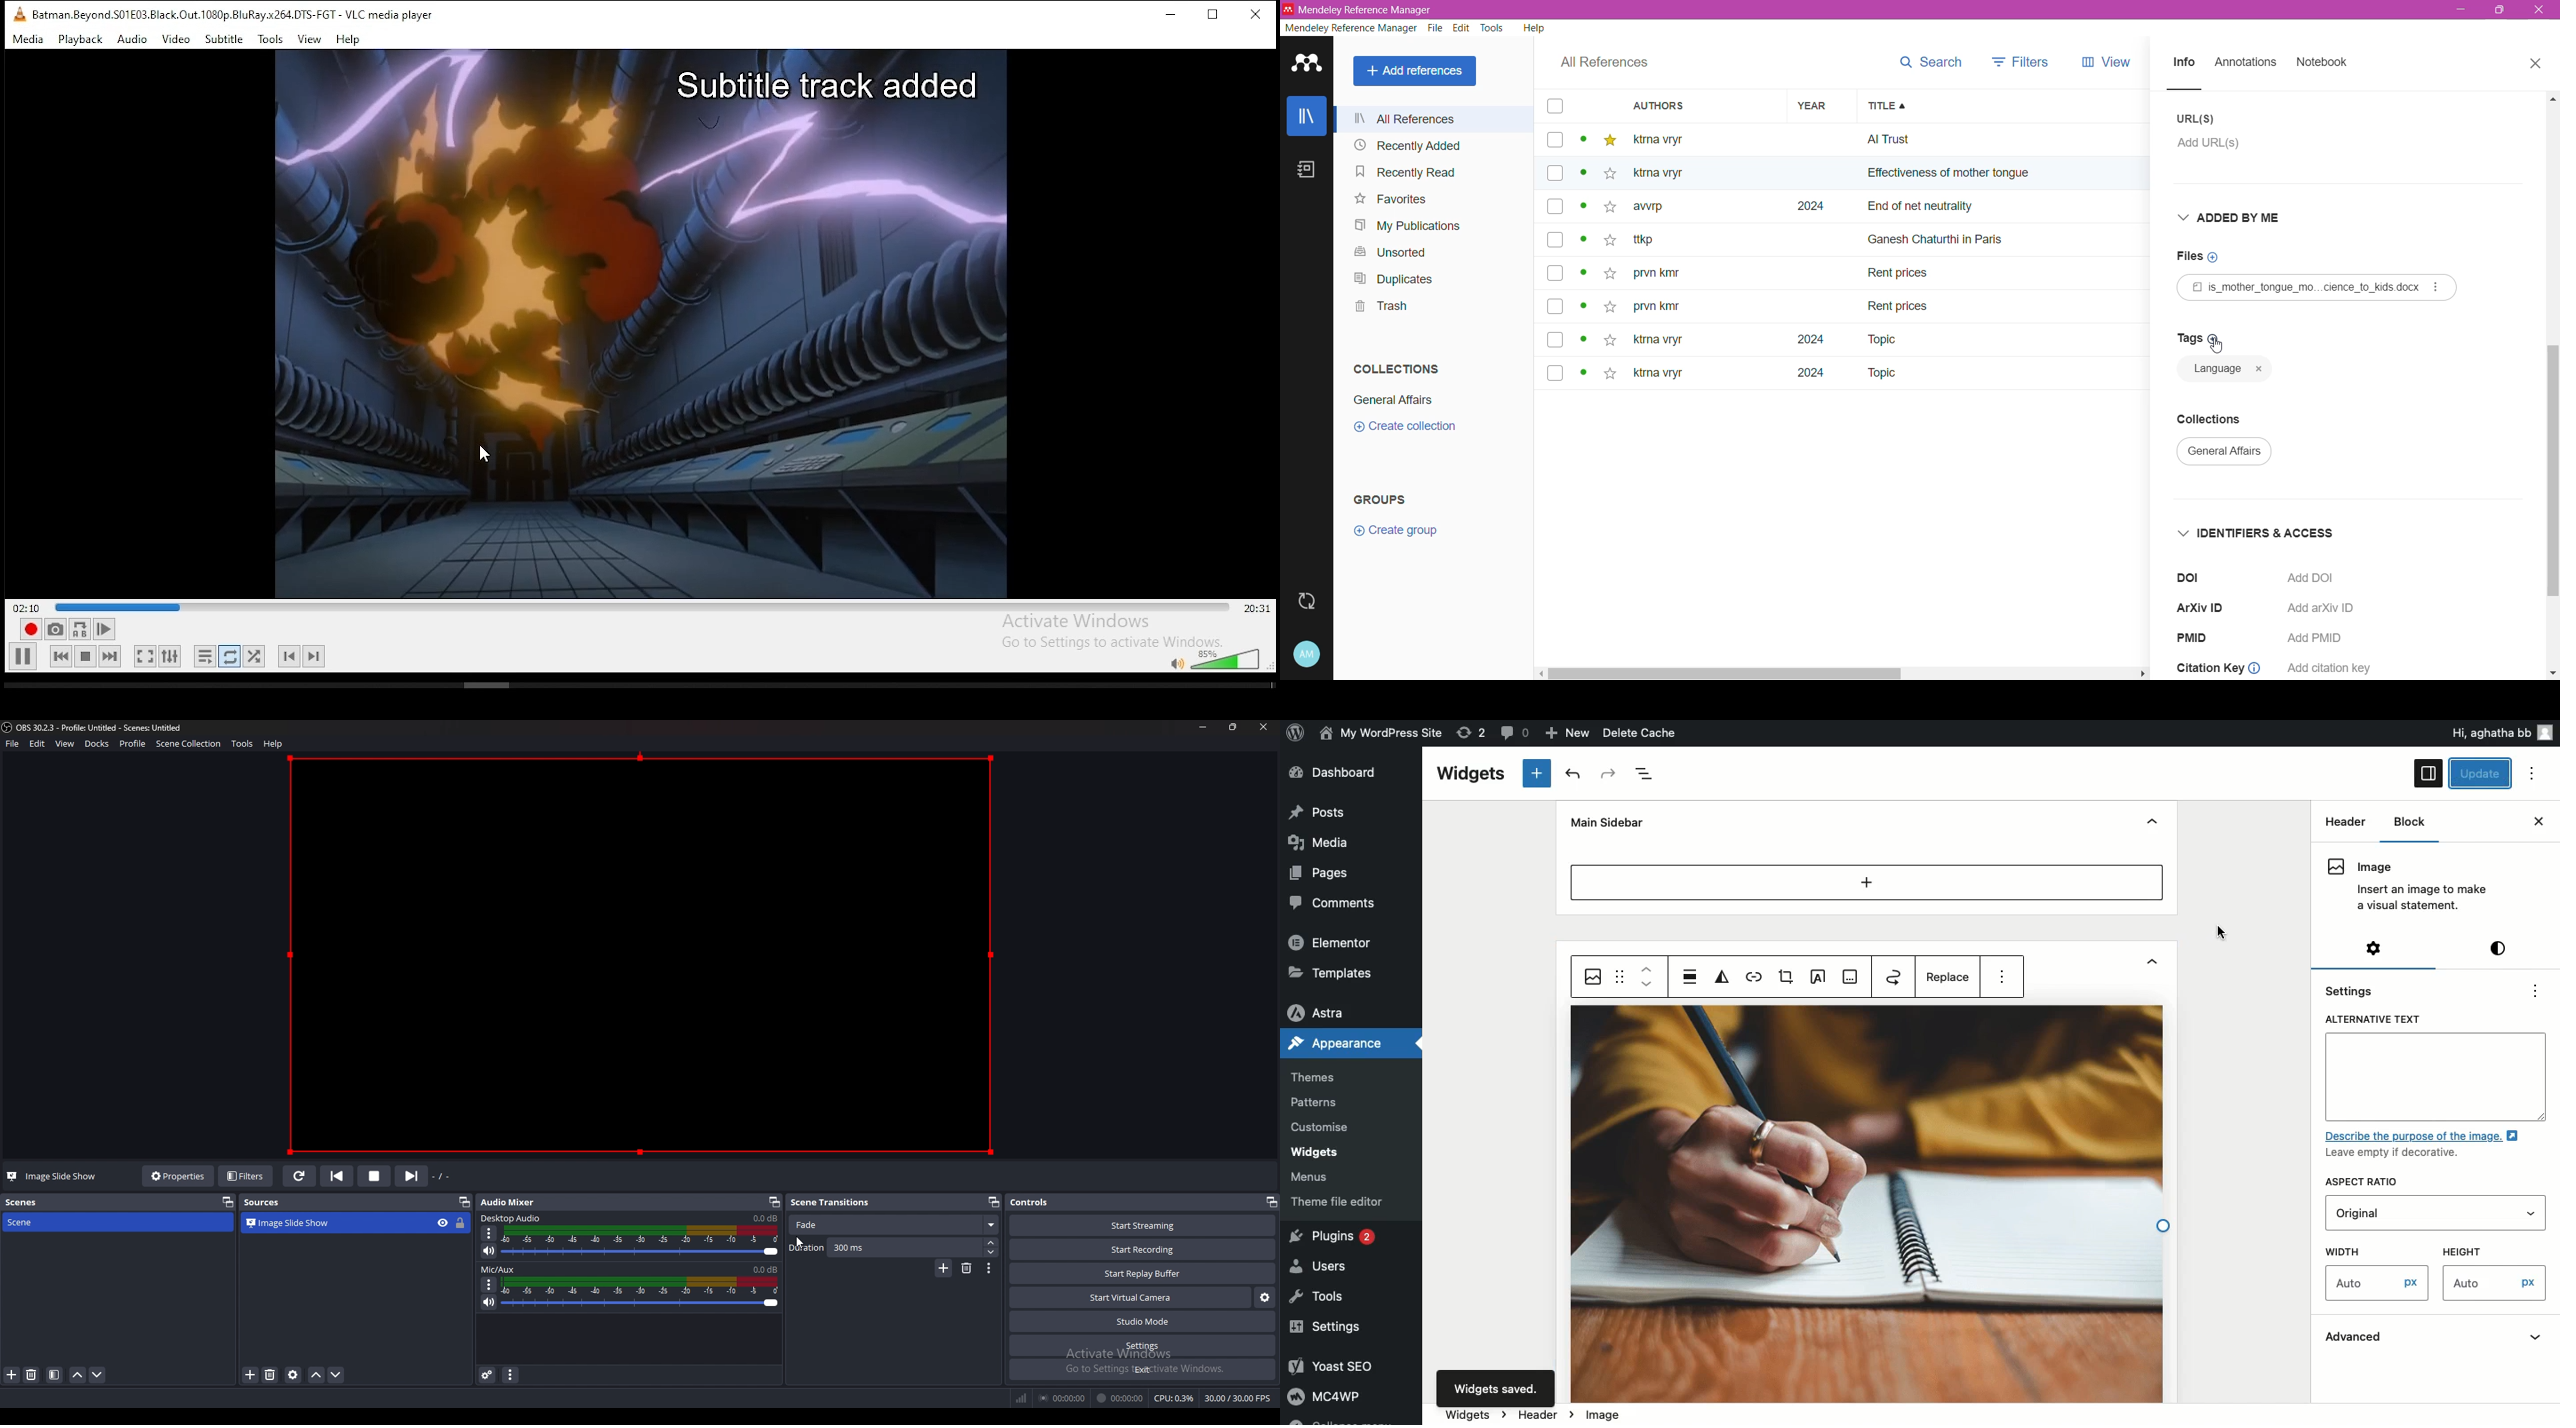  Describe the element at coordinates (2497, 1285) in the screenshot. I see `Auto px` at that location.